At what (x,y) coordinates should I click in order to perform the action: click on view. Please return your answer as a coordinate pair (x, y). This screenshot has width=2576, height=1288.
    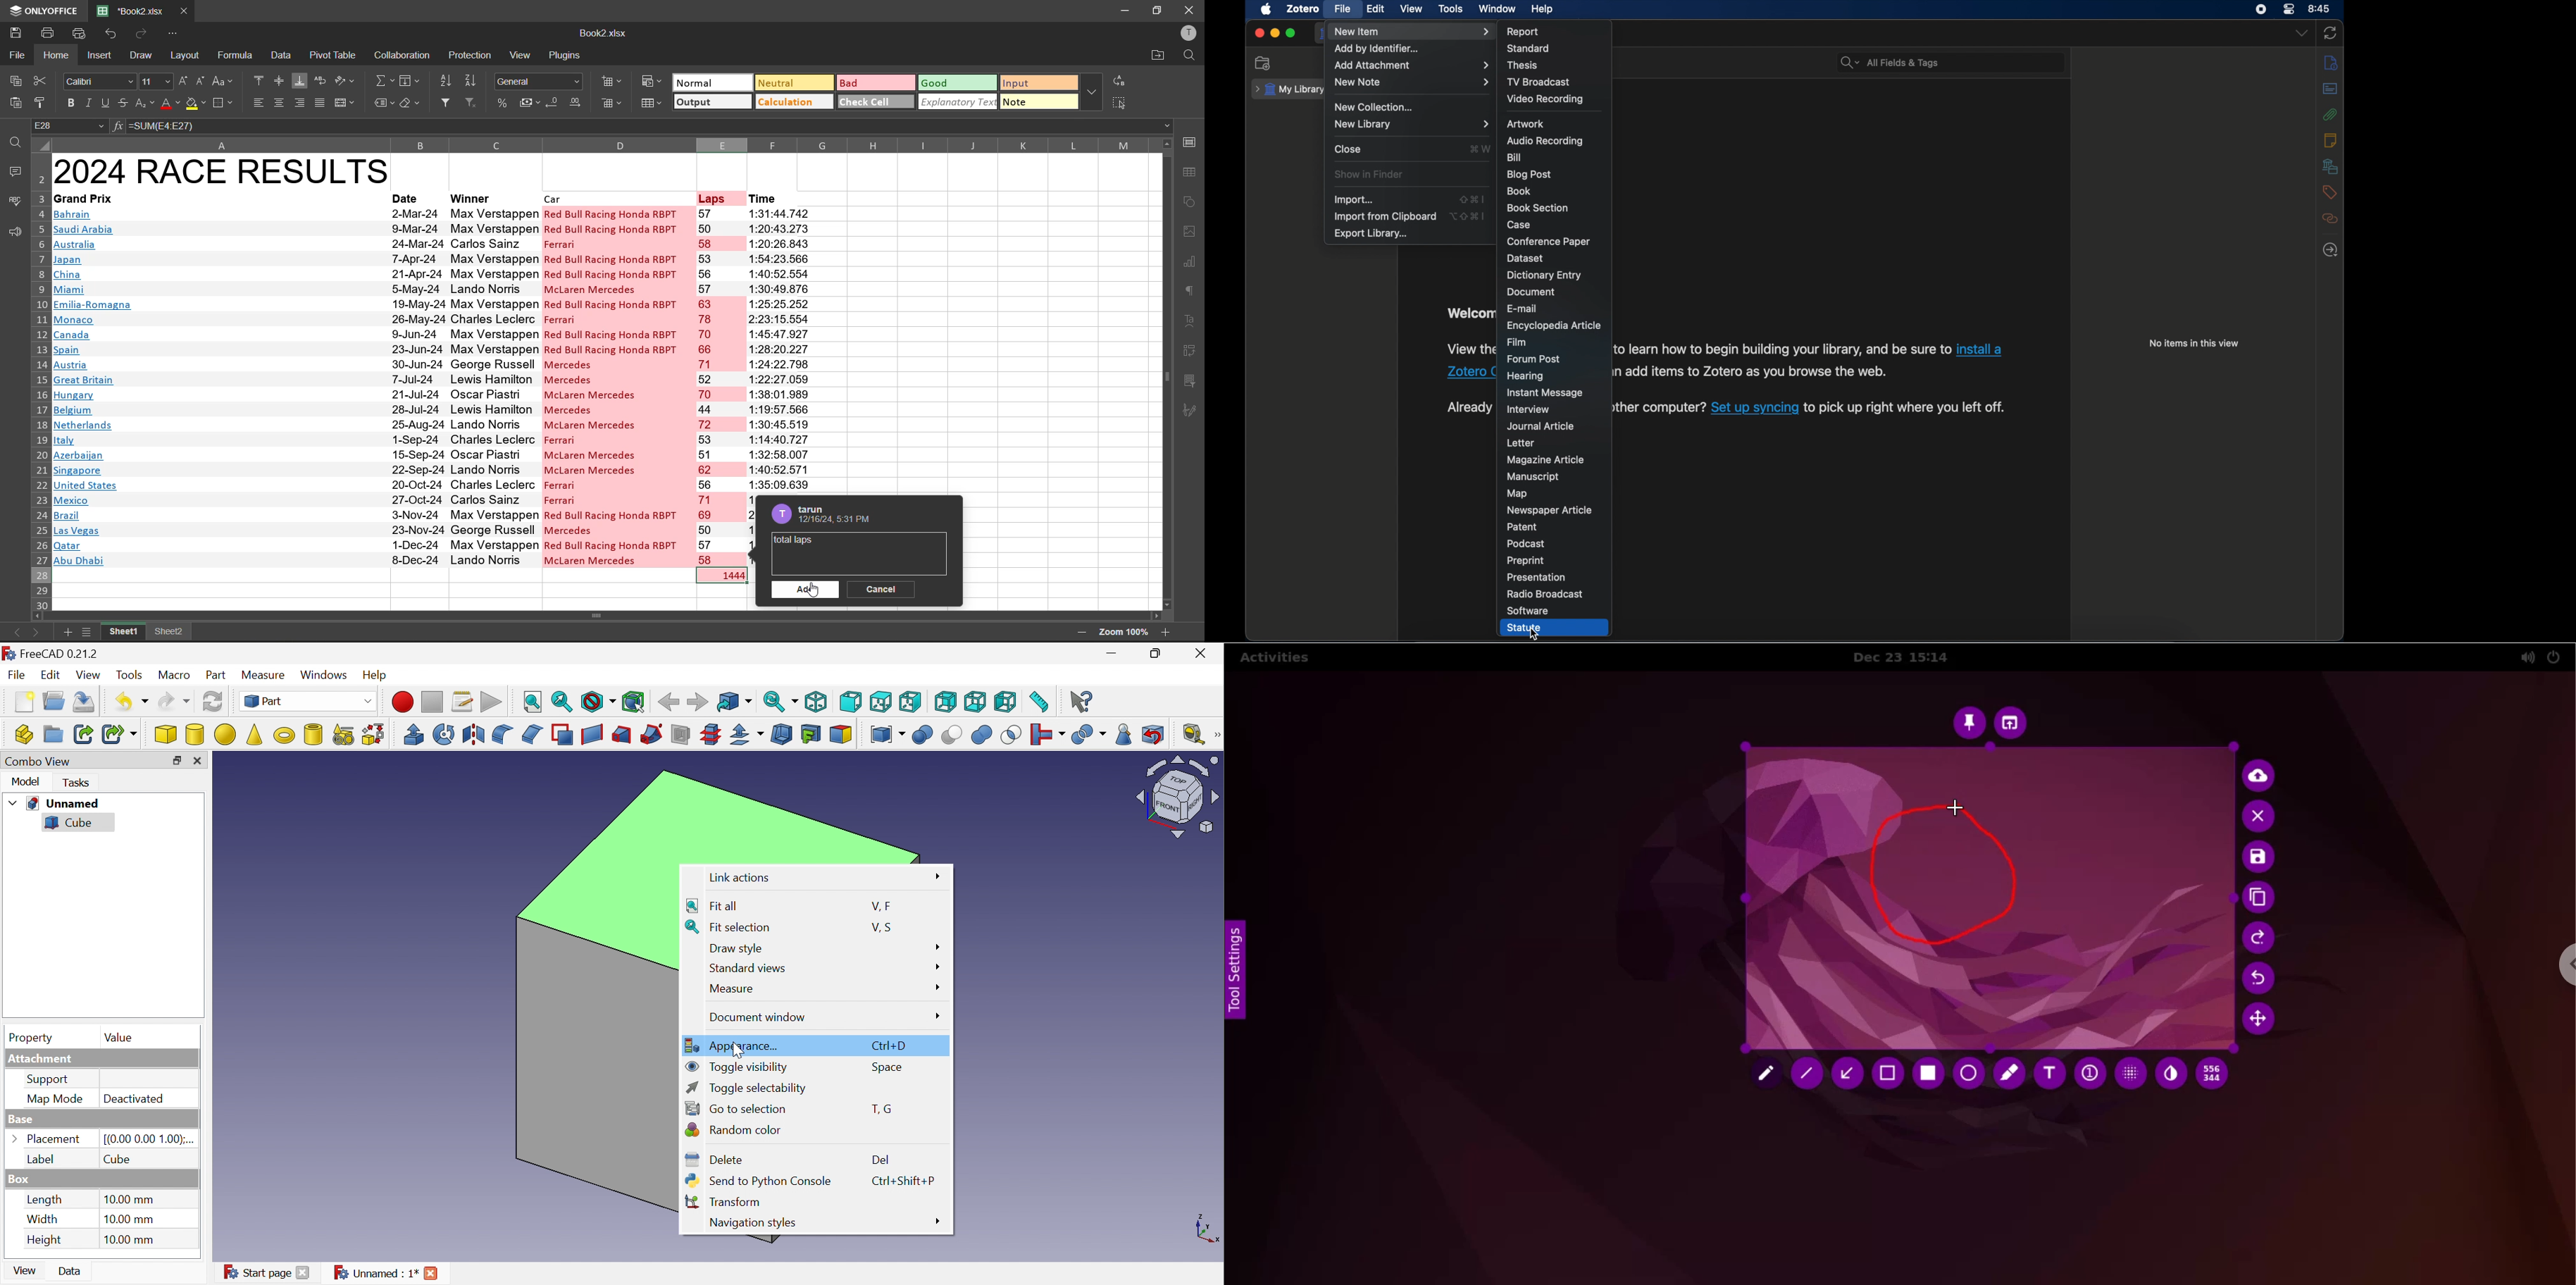
    Looking at the image, I should click on (1412, 9).